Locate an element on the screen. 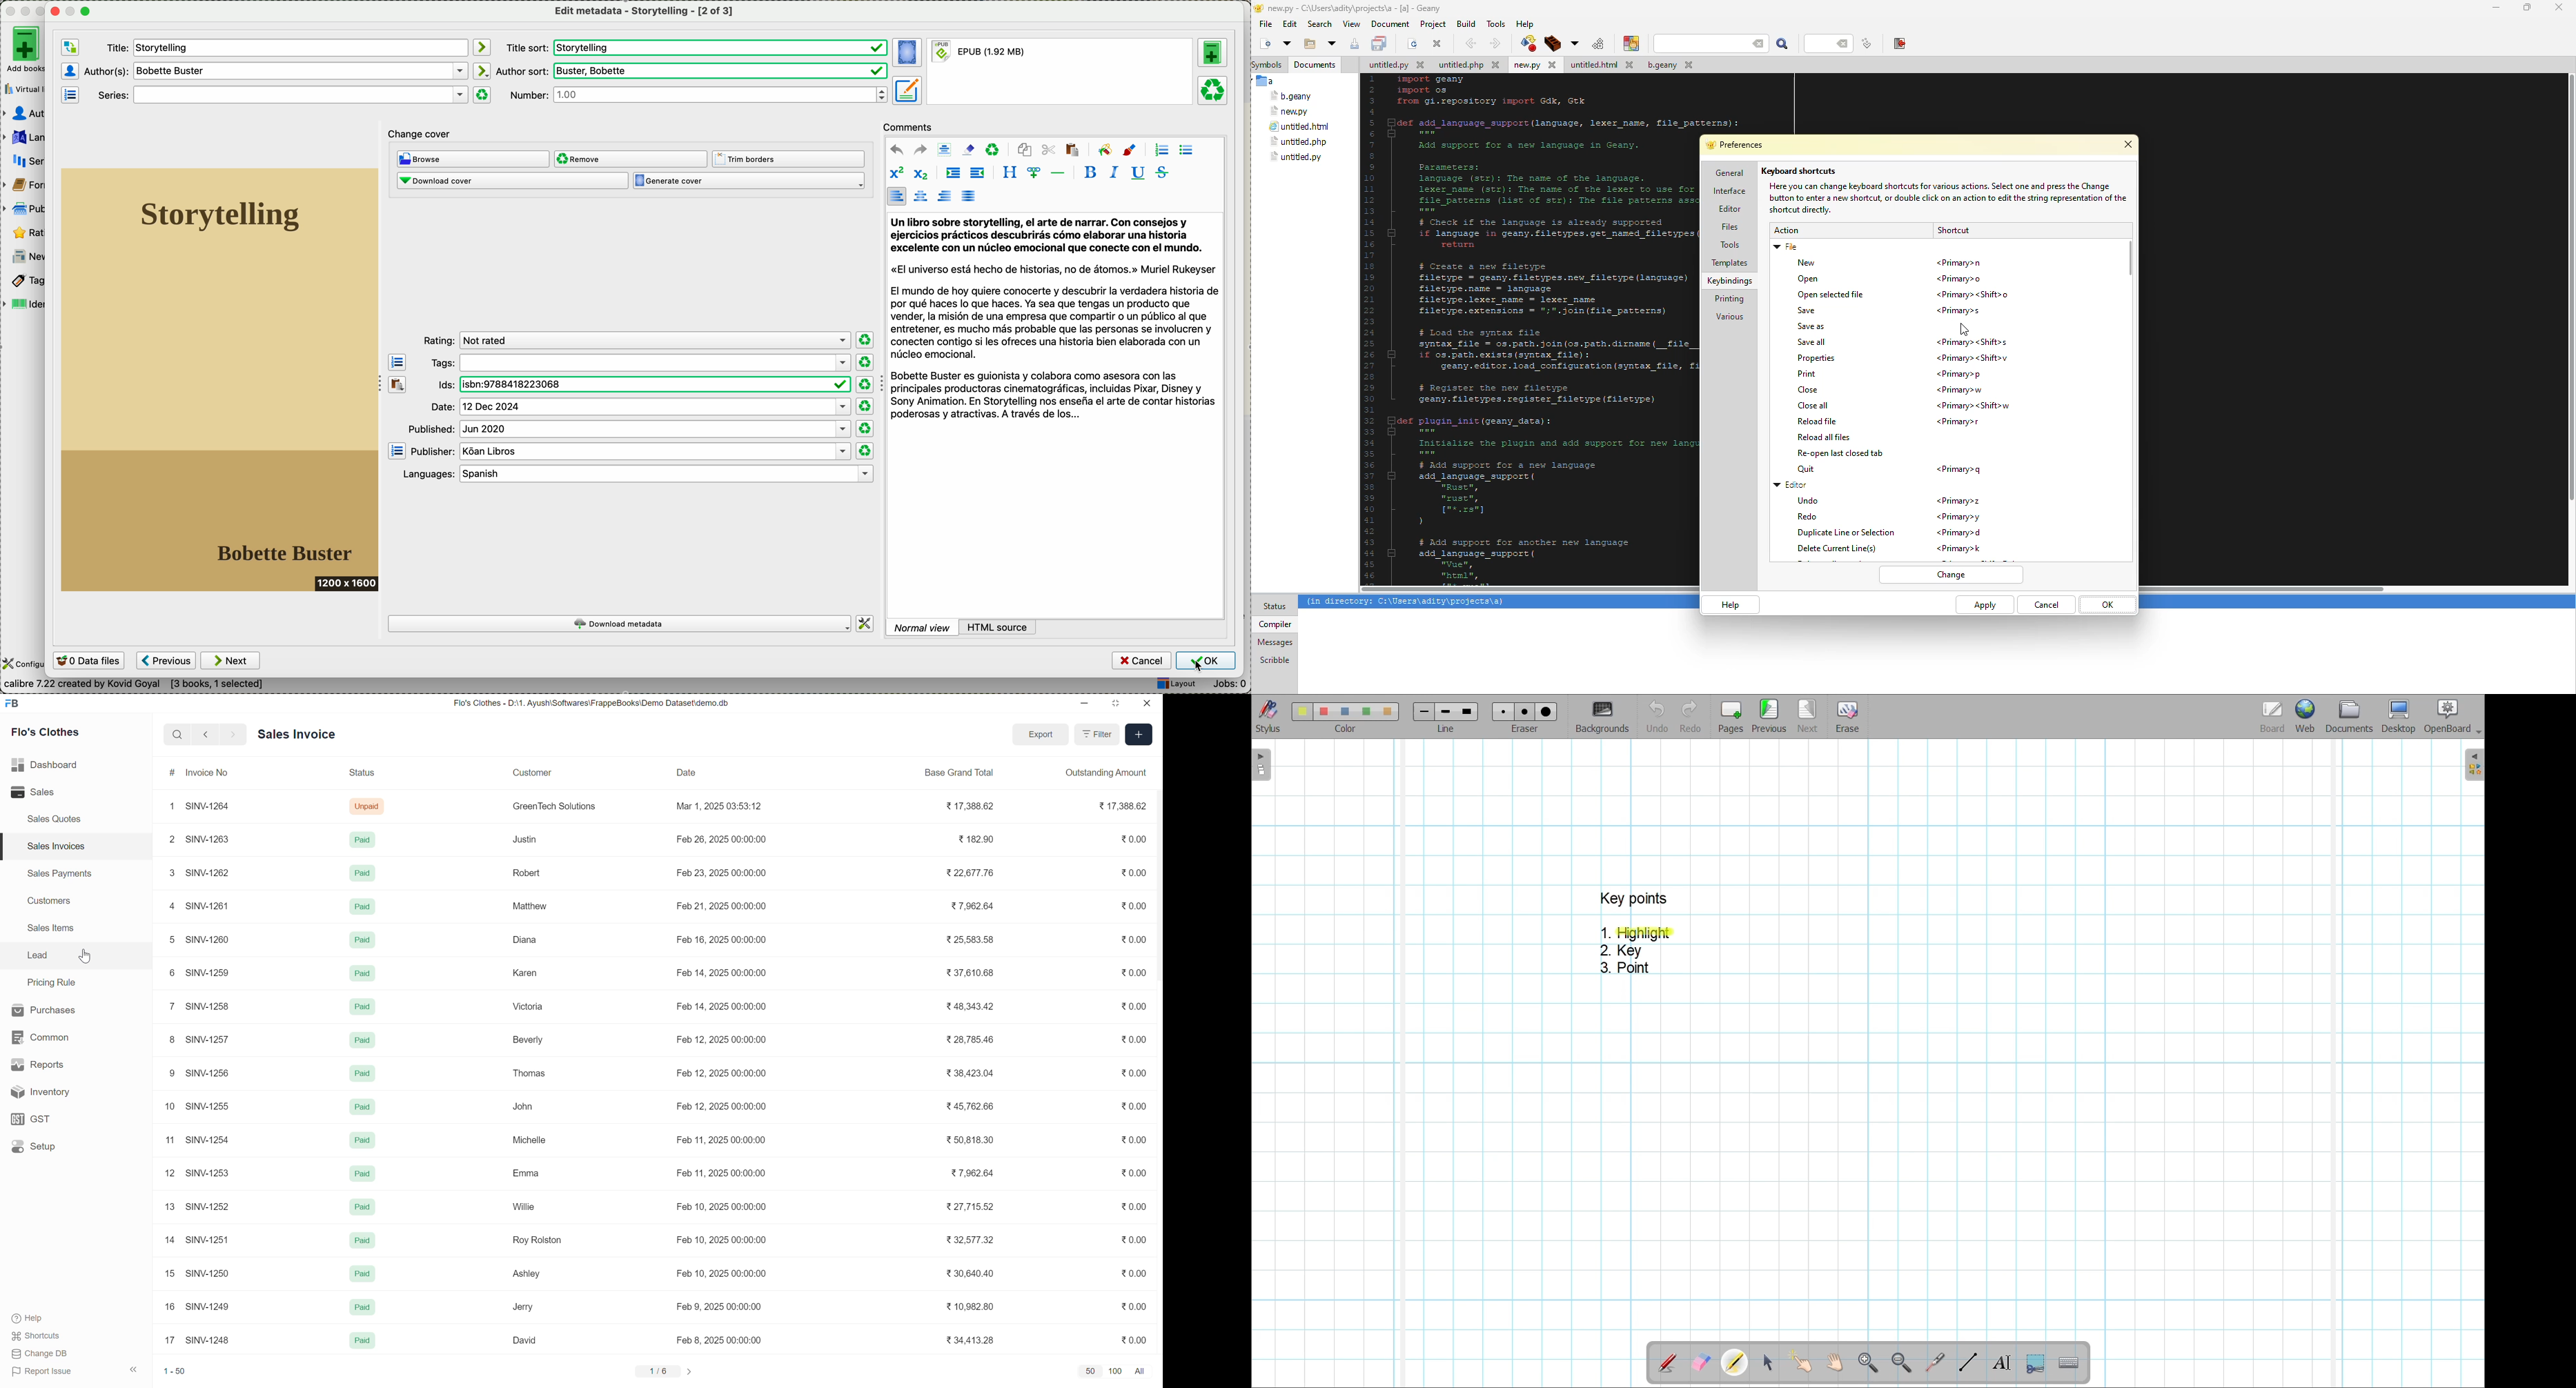  shortcut is located at coordinates (1974, 297).